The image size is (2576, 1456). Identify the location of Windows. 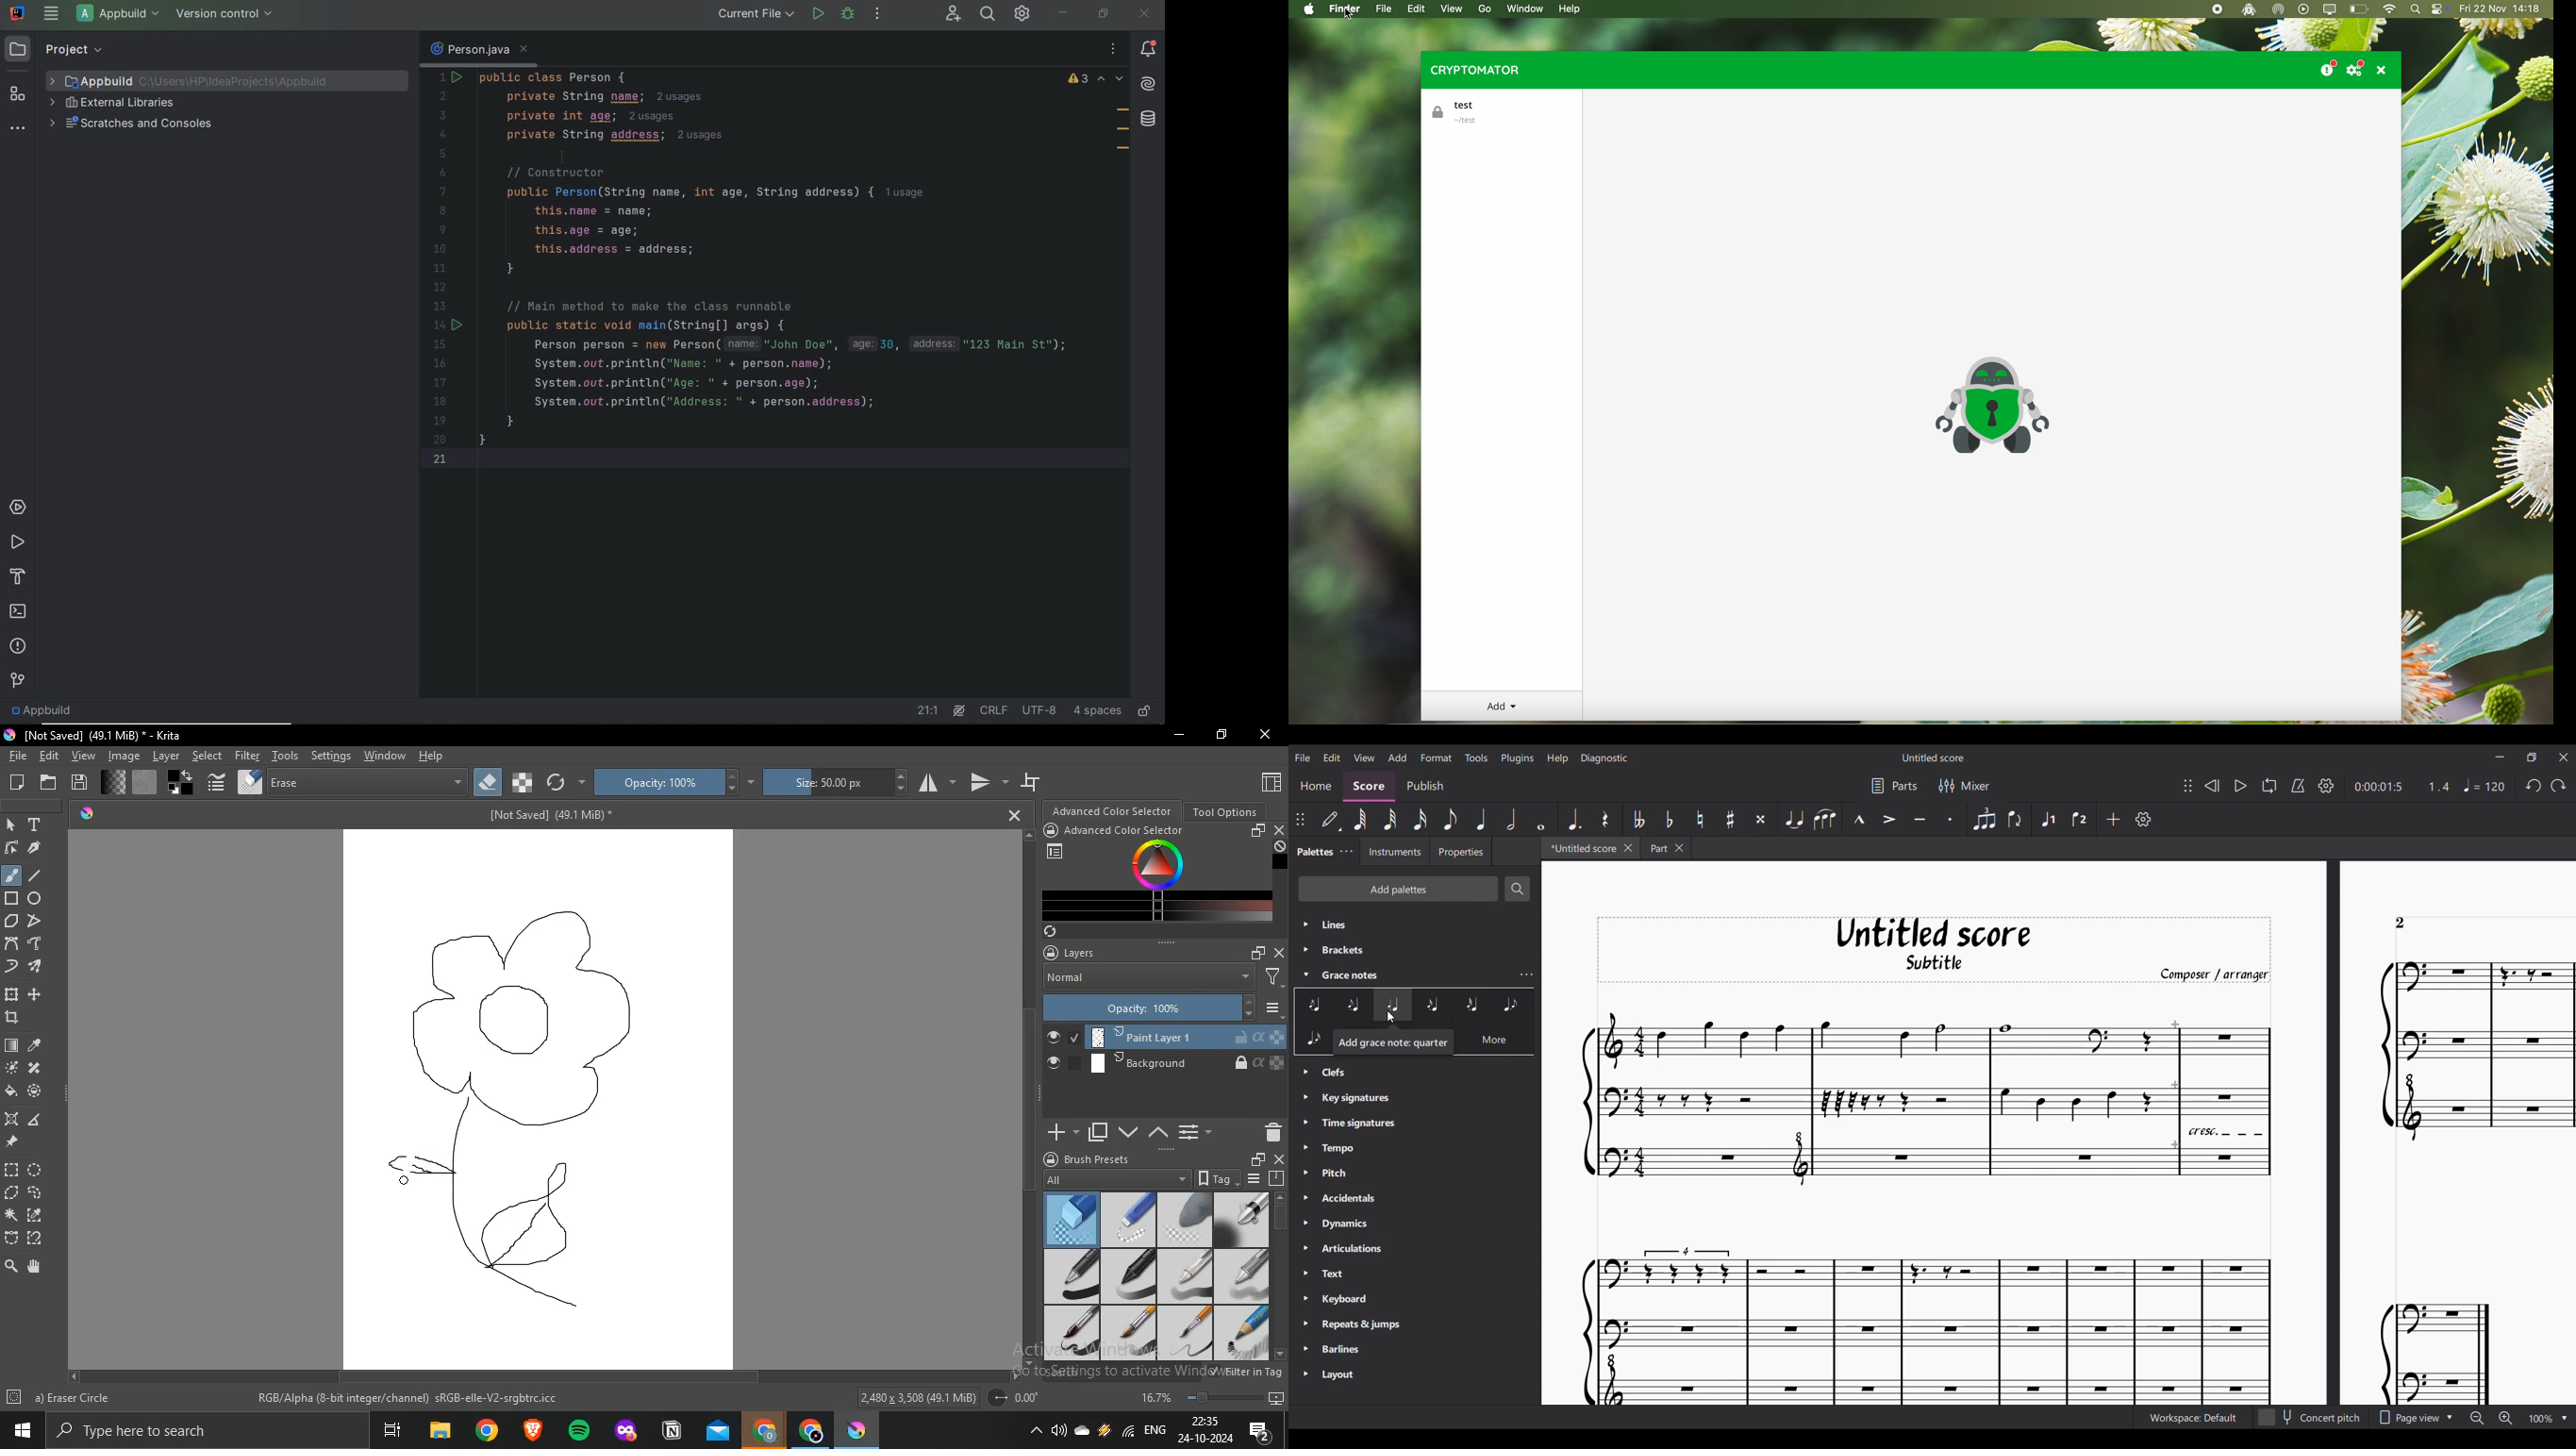
(19, 1430).